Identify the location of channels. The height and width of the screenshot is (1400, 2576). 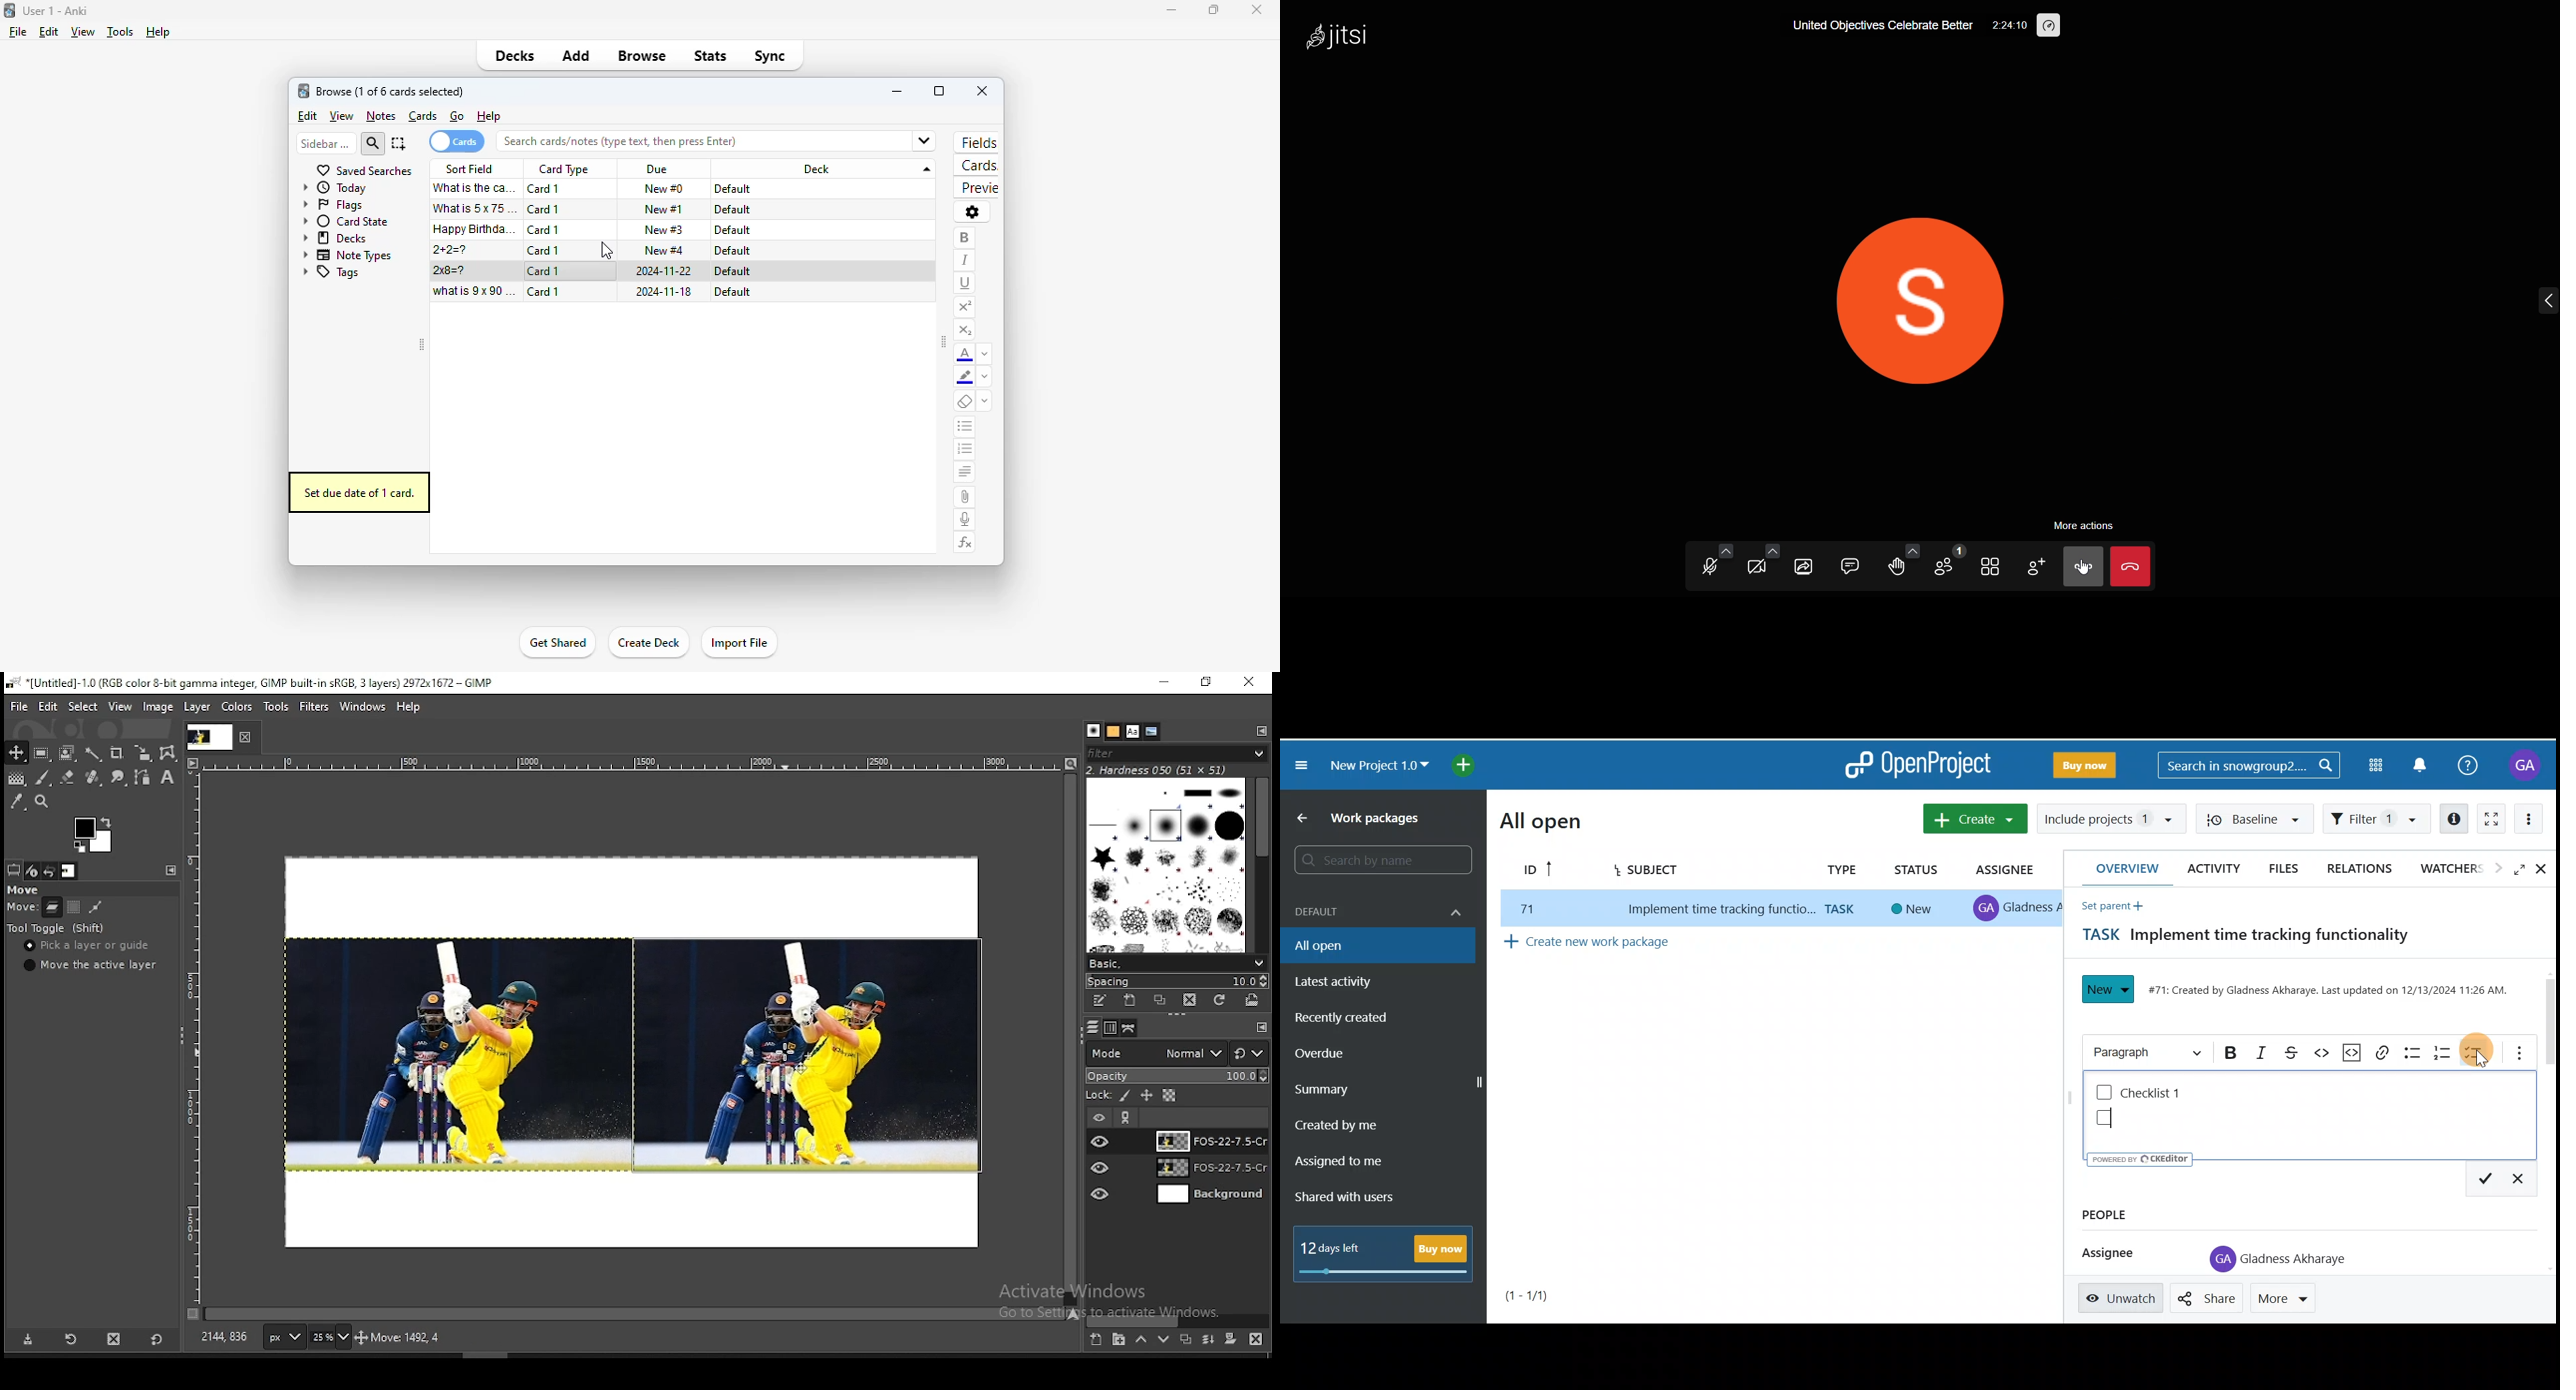
(1109, 1029).